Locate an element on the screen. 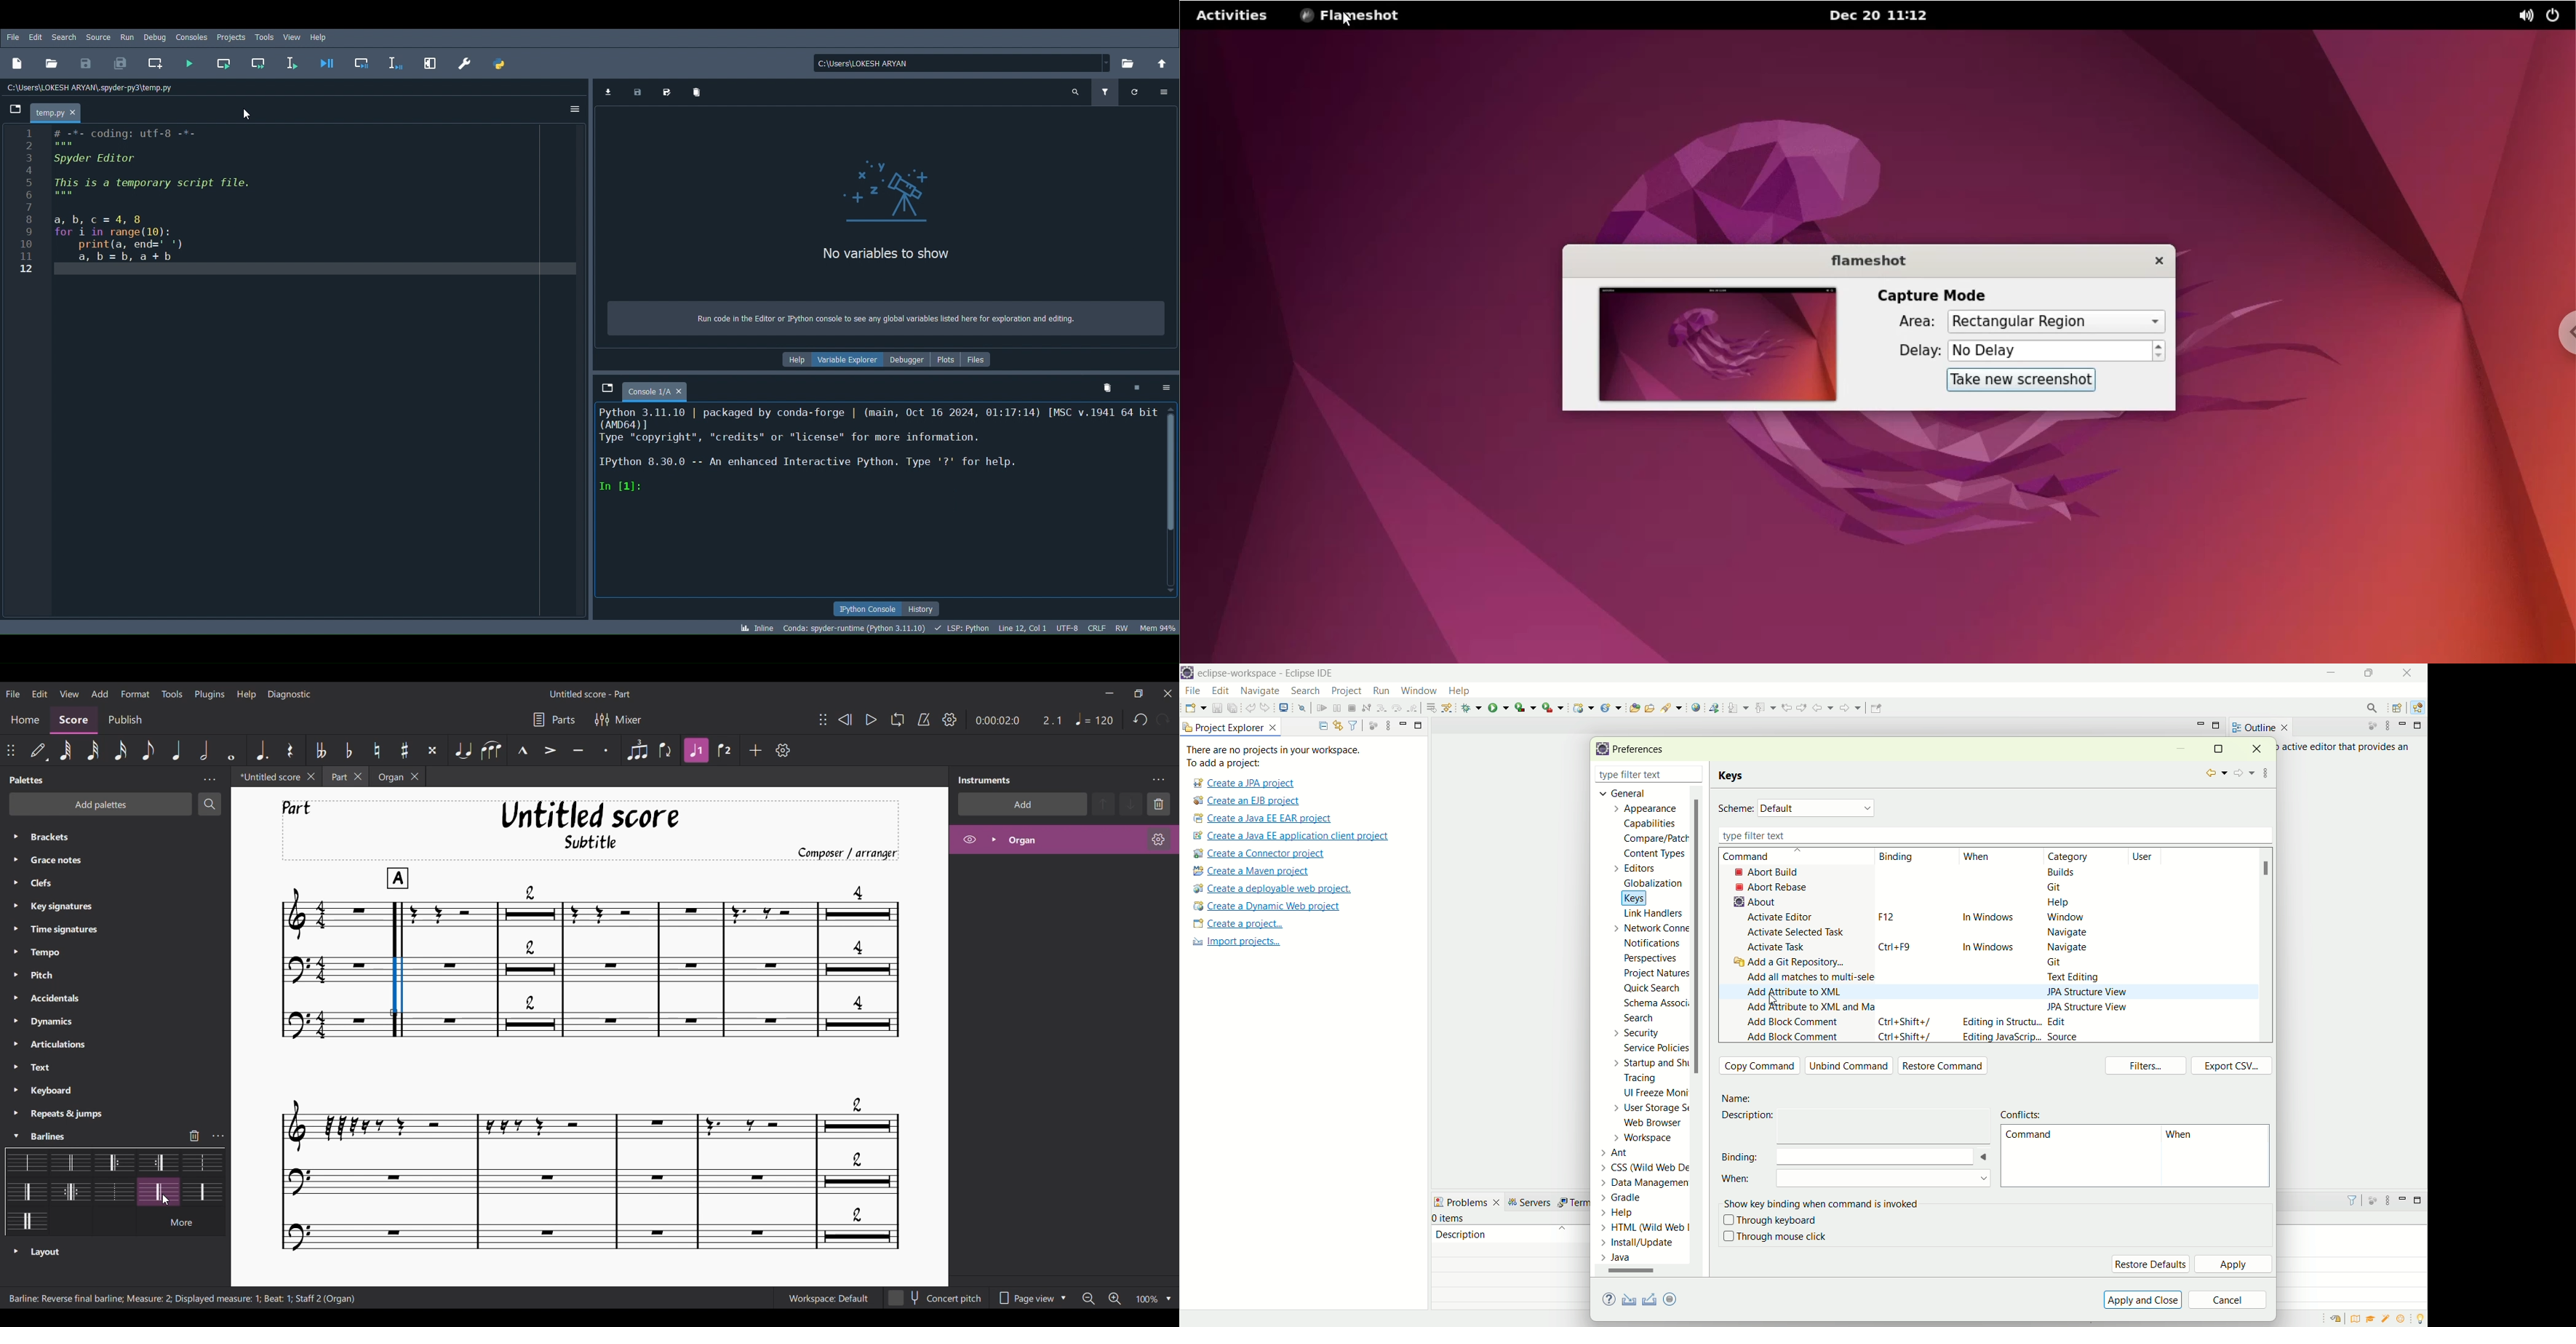  redo is located at coordinates (1268, 708).